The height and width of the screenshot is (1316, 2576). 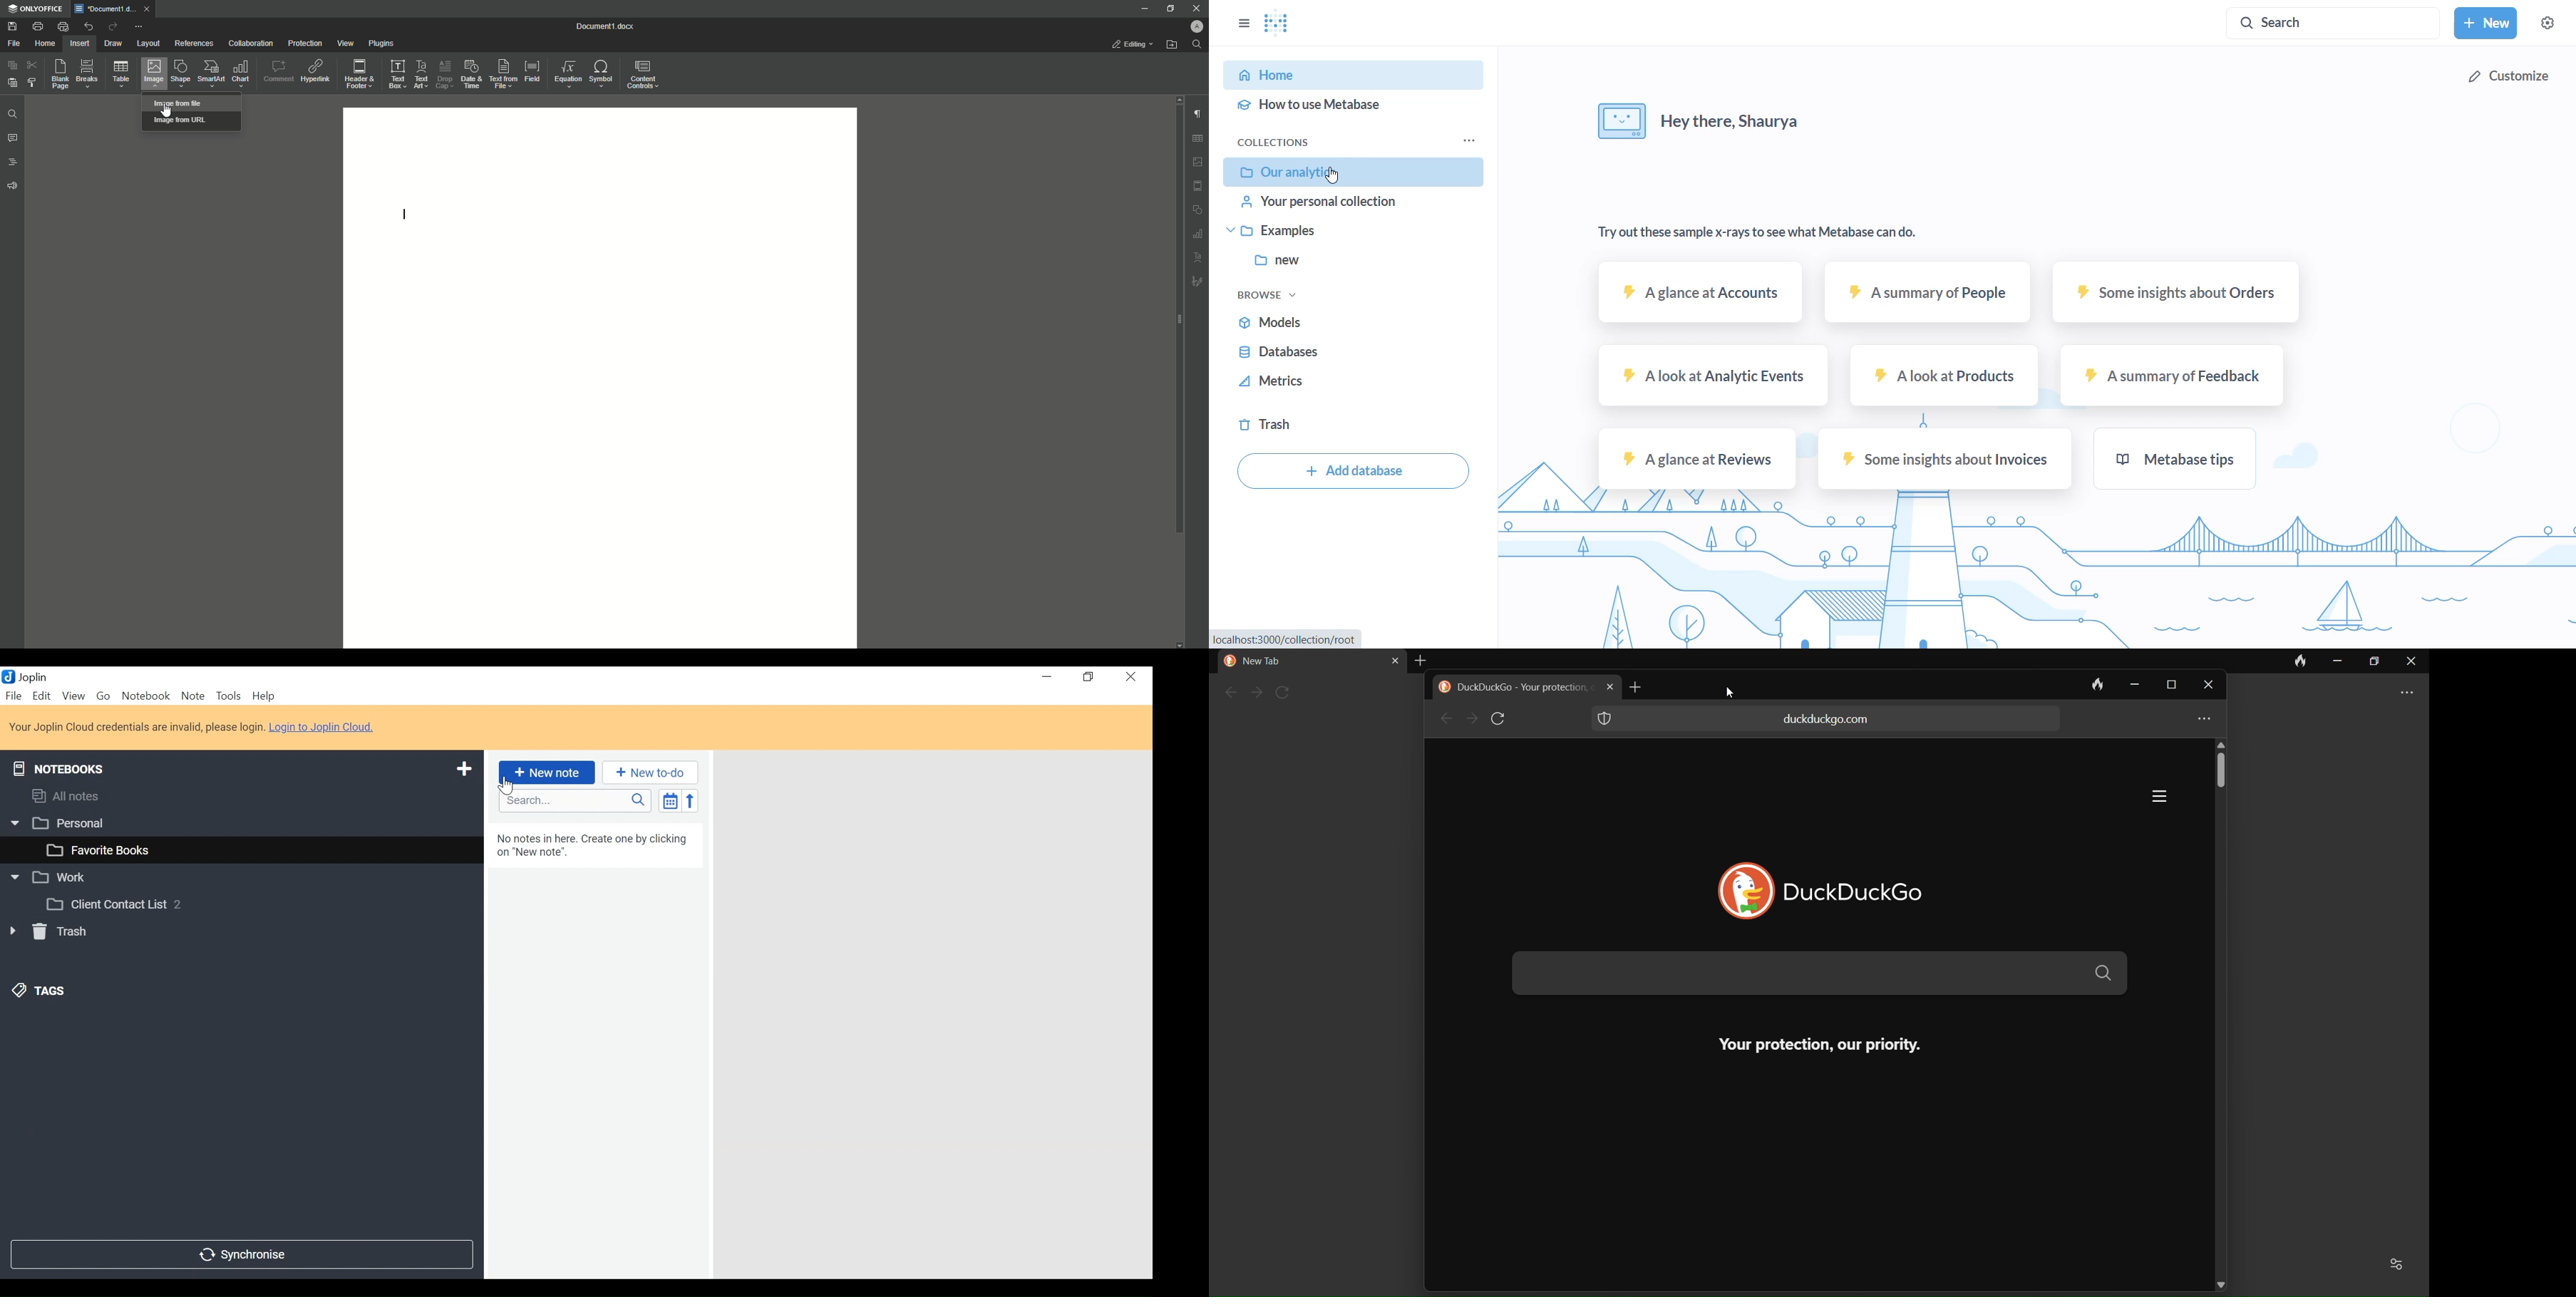 What do you see at coordinates (268, 696) in the screenshot?
I see `Help` at bounding box center [268, 696].